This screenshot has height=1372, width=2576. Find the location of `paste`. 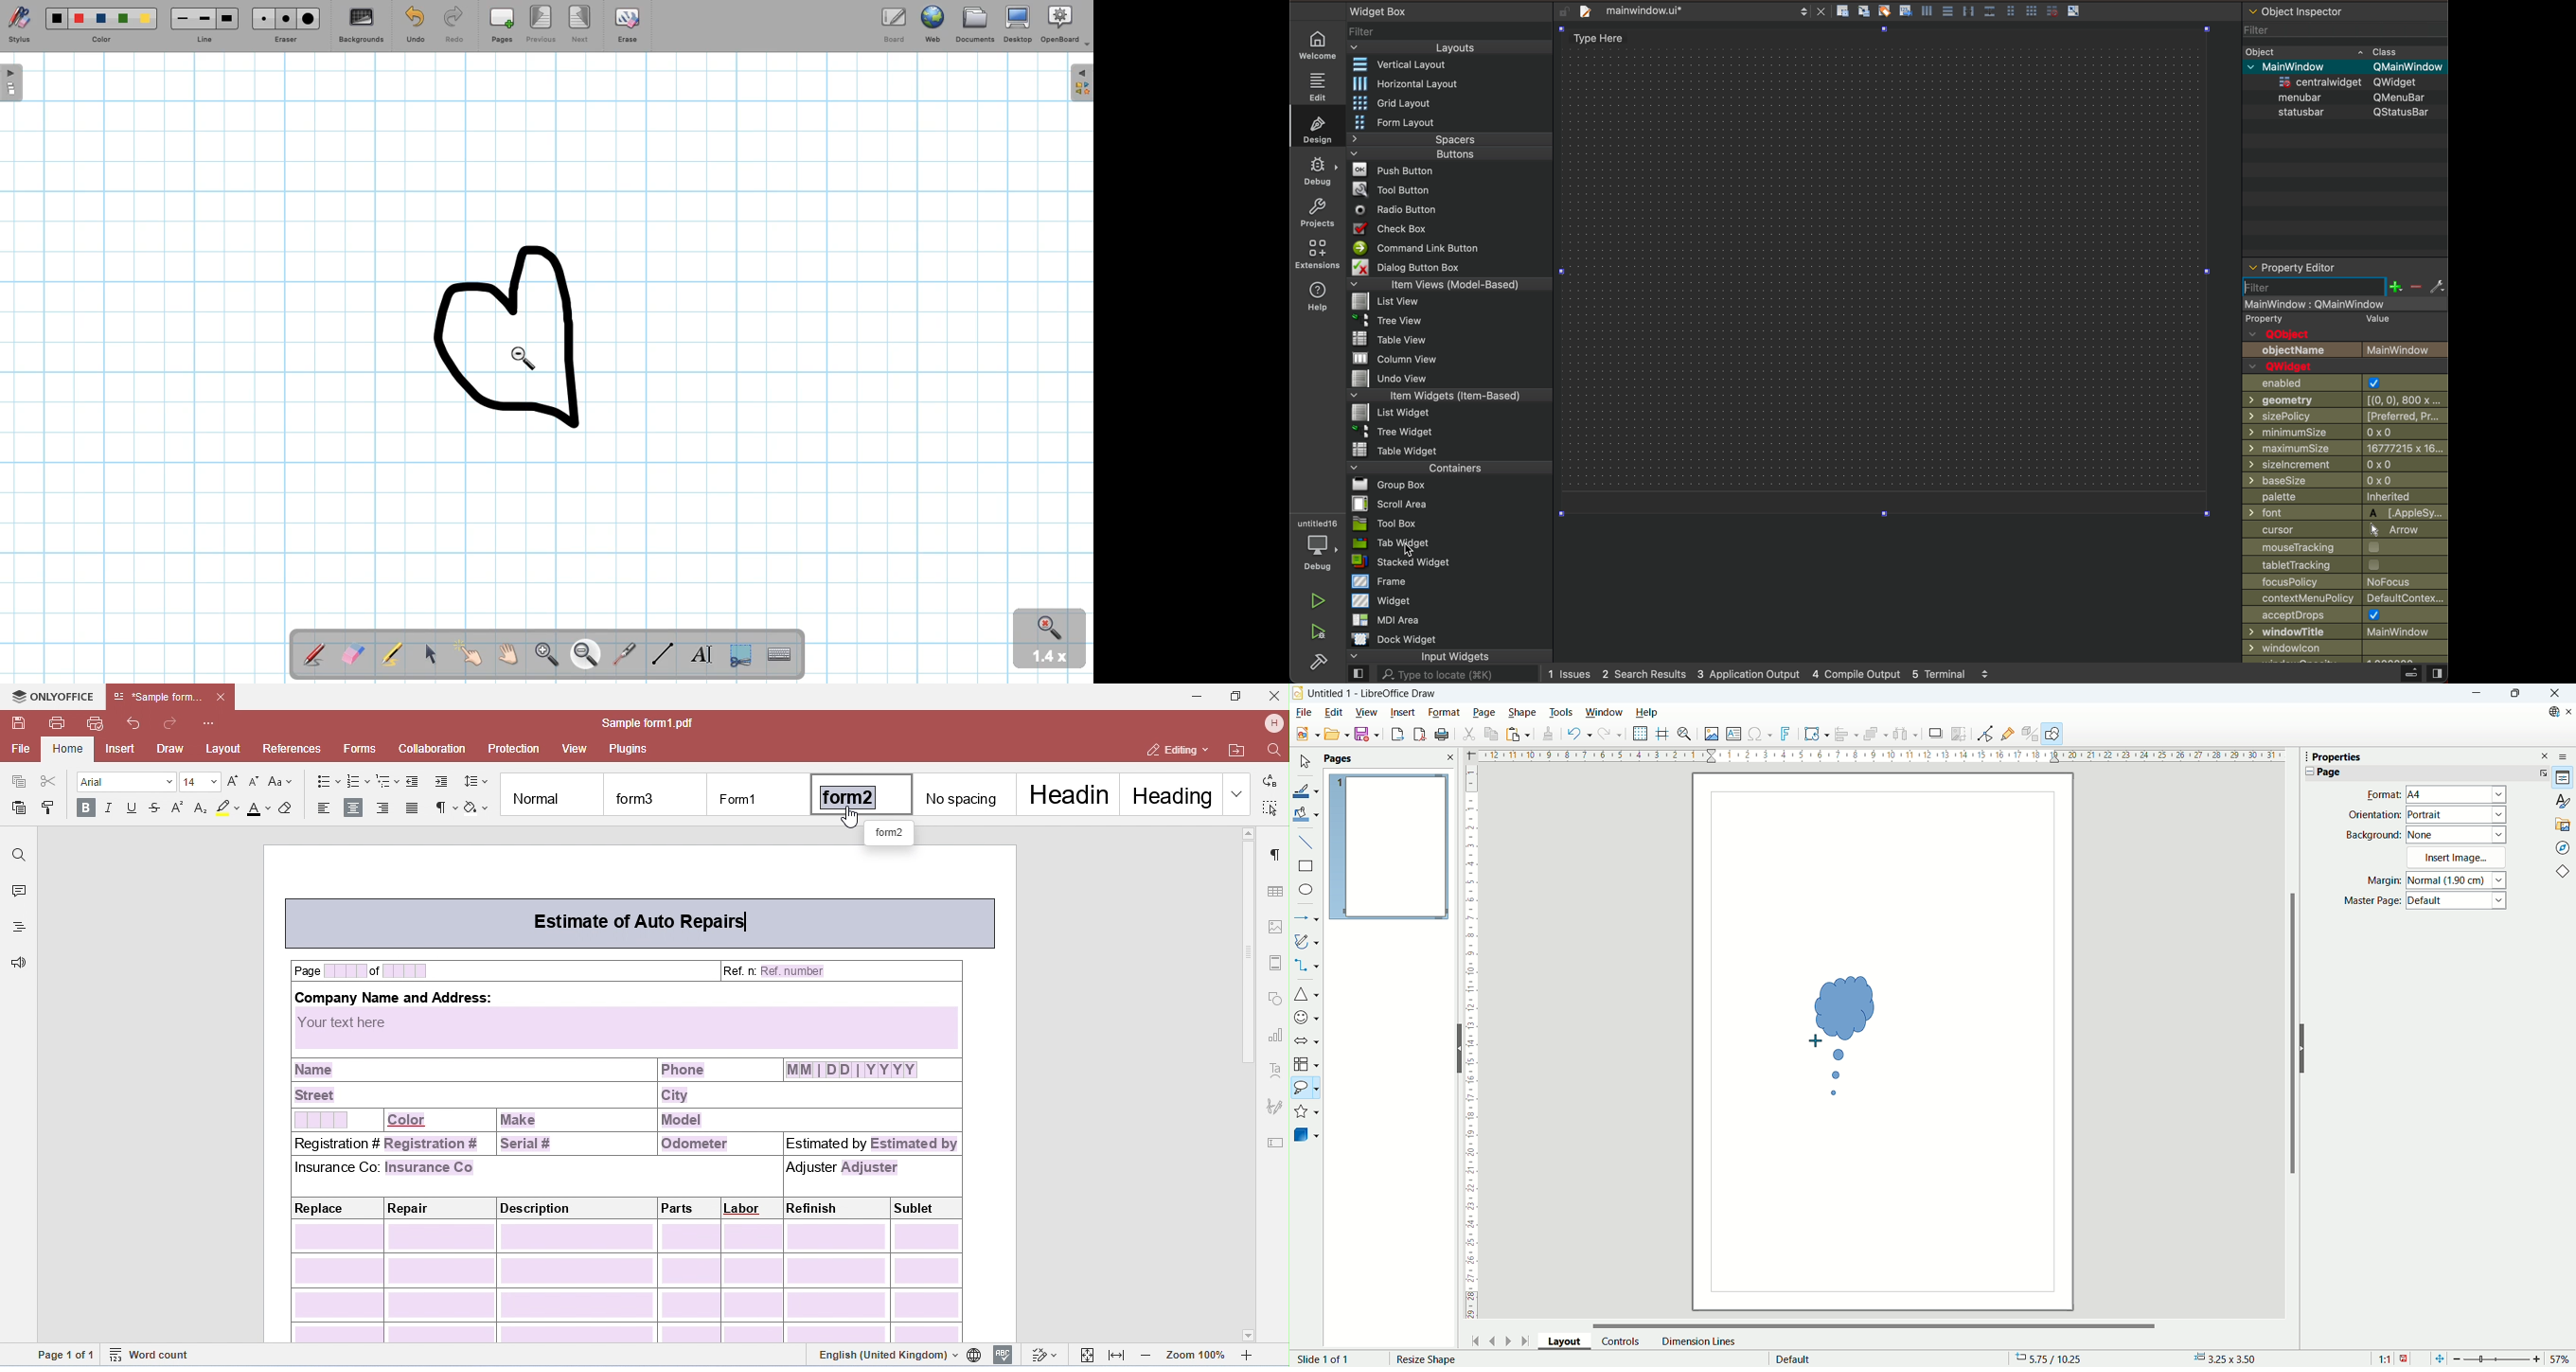

paste is located at coordinates (1517, 734).